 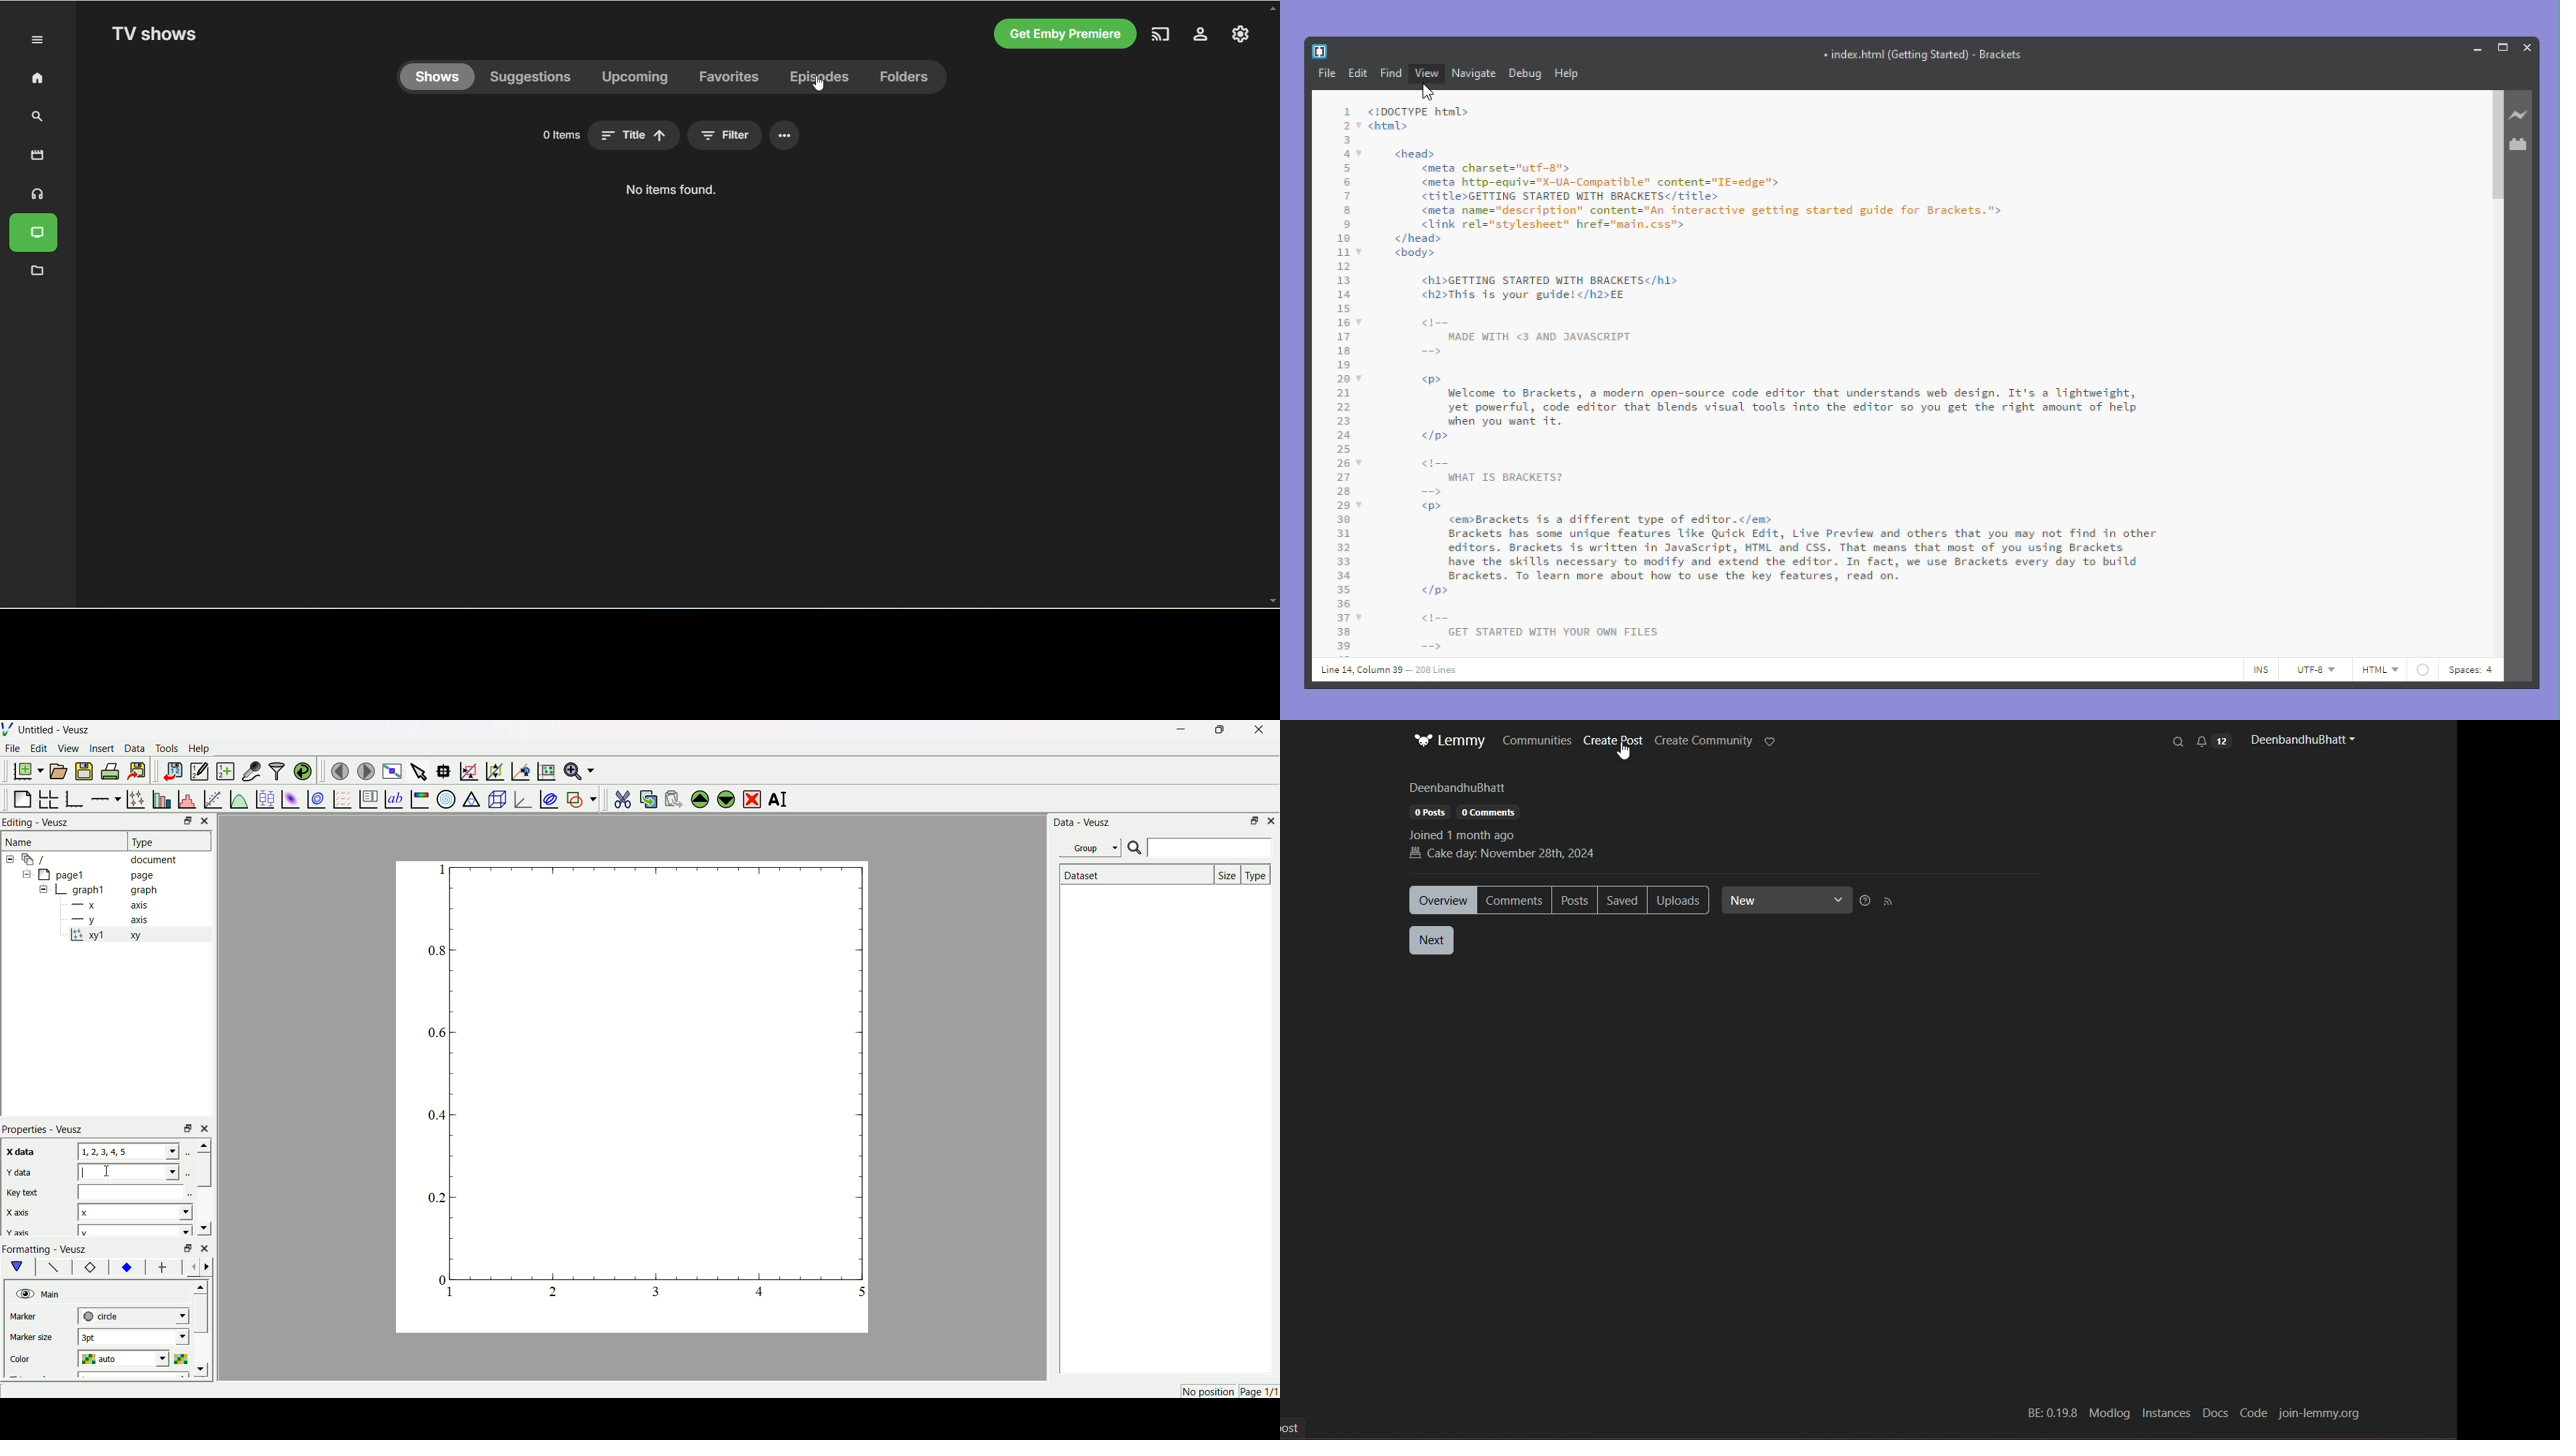 What do you see at coordinates (419, 799) in the screenshot?
I see `image color bar` at bounding box center [419, 799].